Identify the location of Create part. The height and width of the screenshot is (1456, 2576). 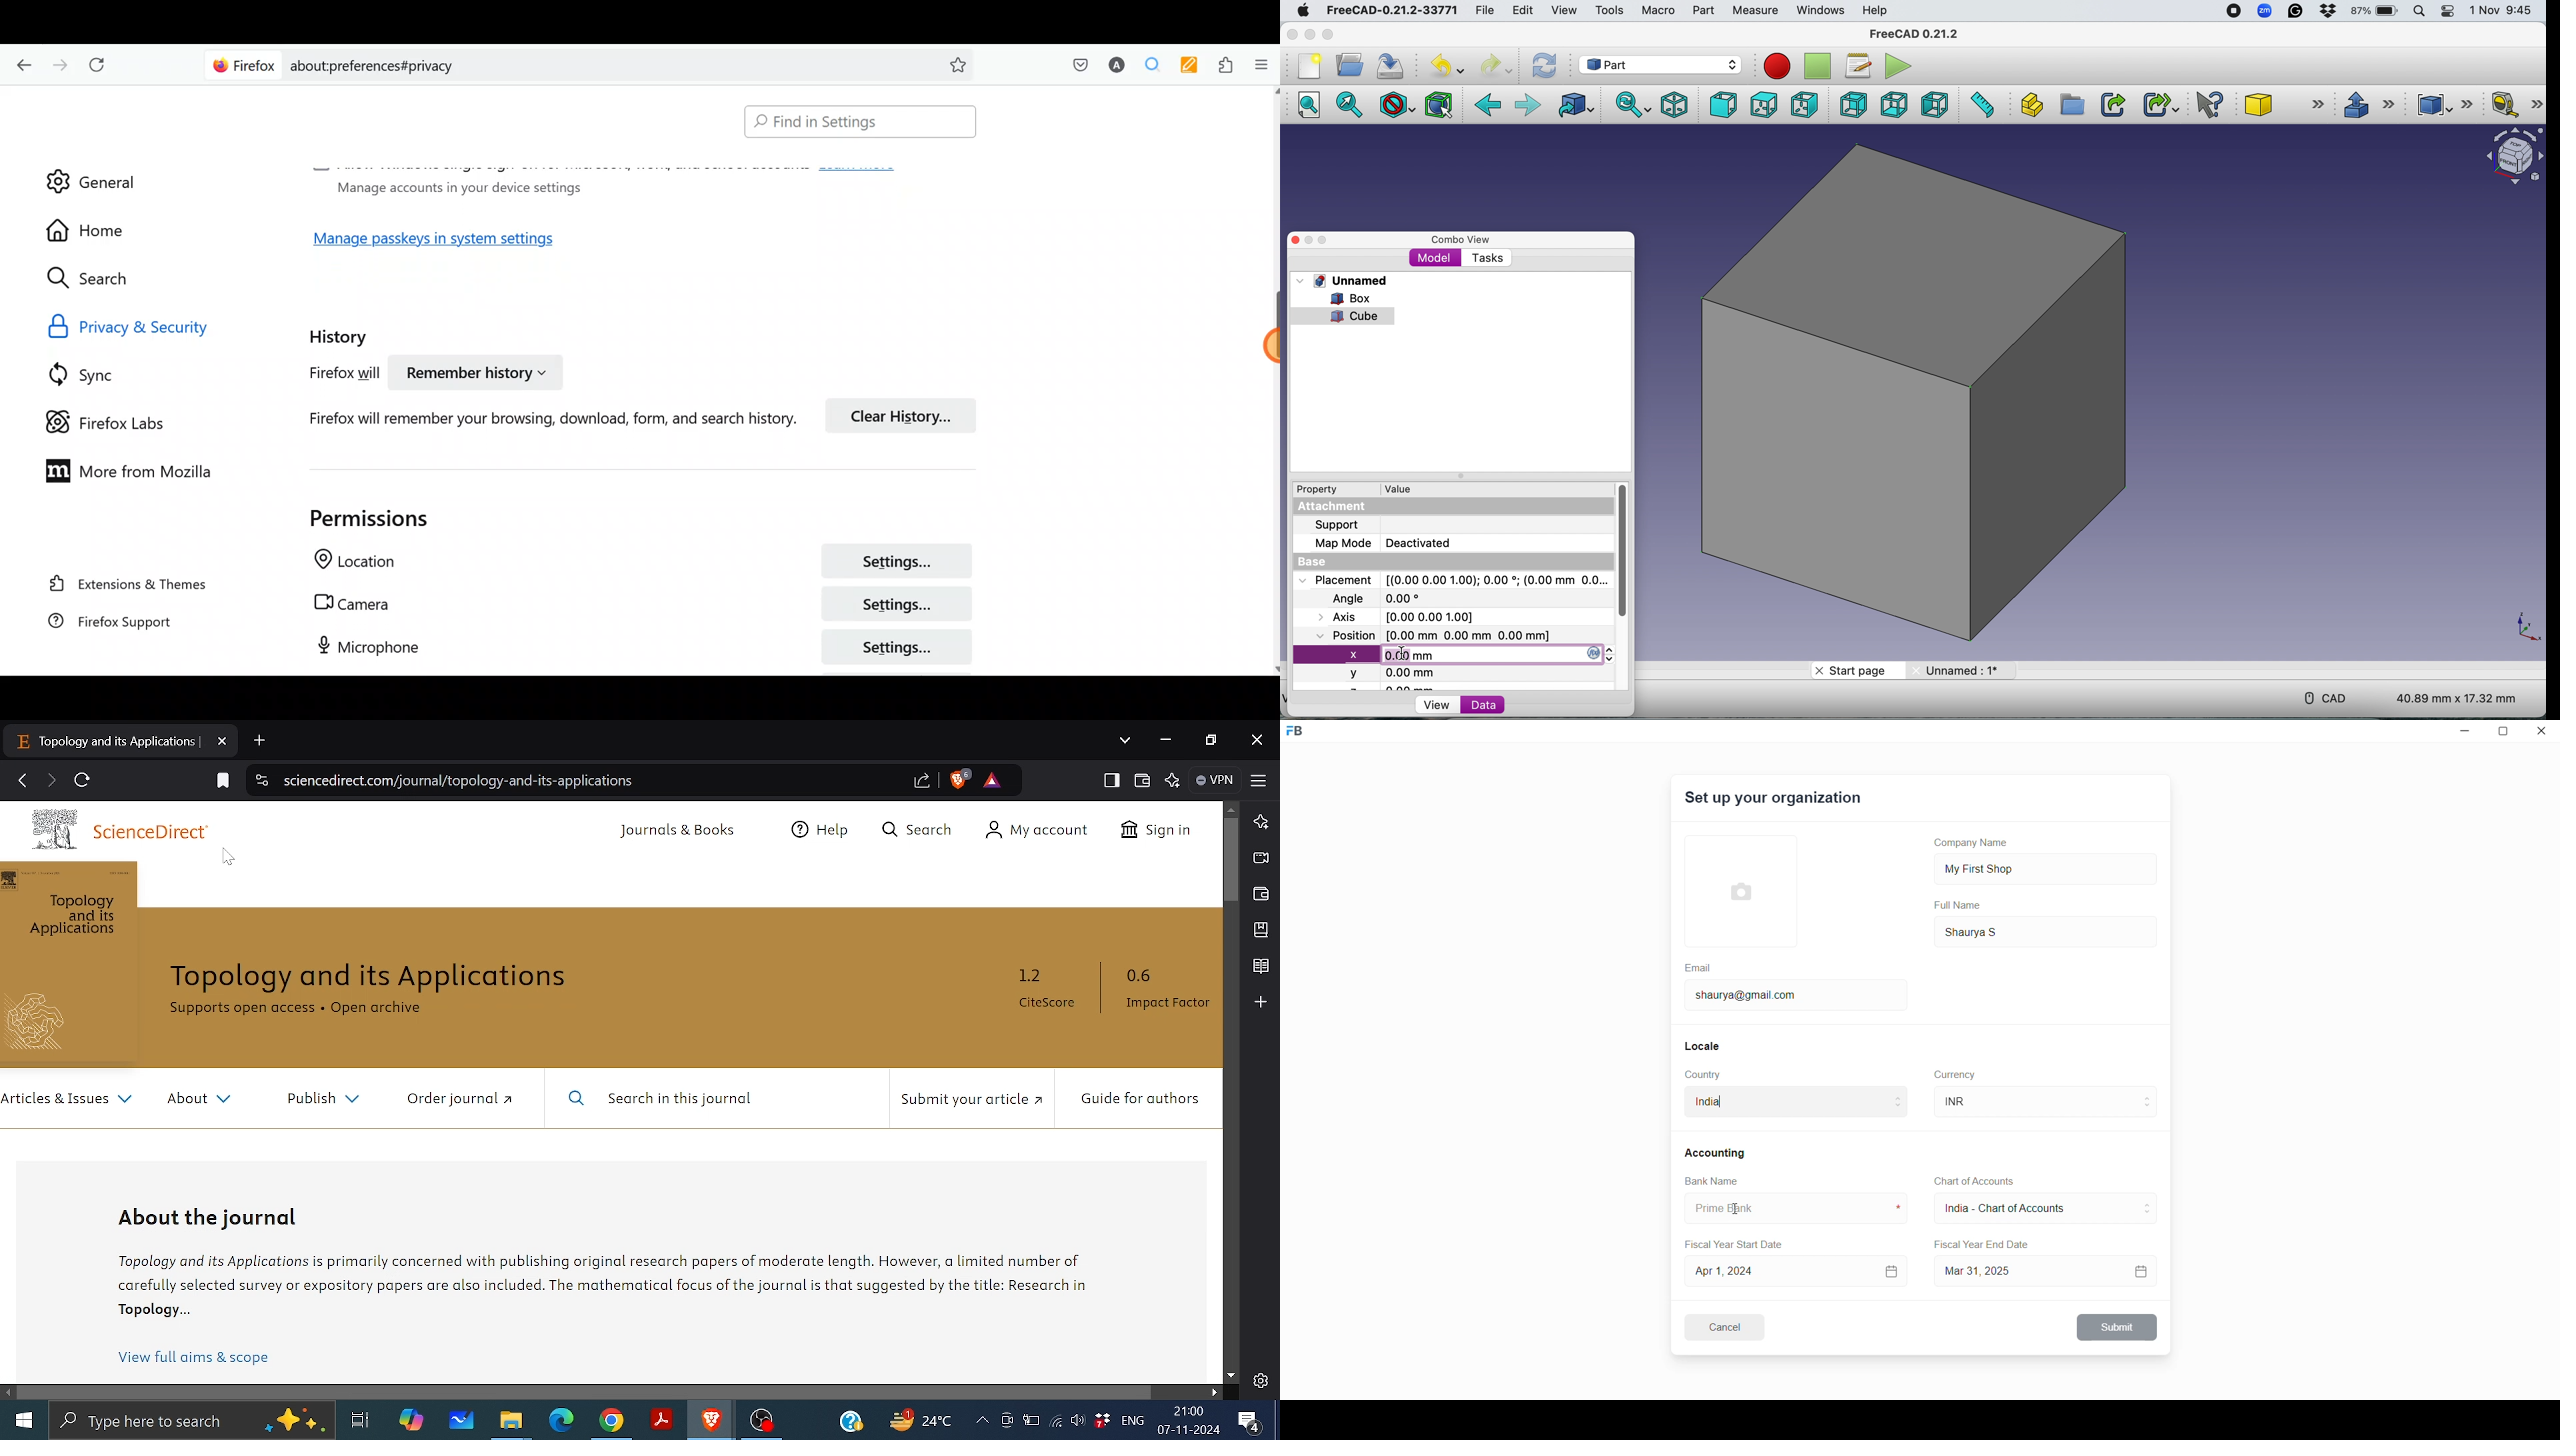
(2029, 104).